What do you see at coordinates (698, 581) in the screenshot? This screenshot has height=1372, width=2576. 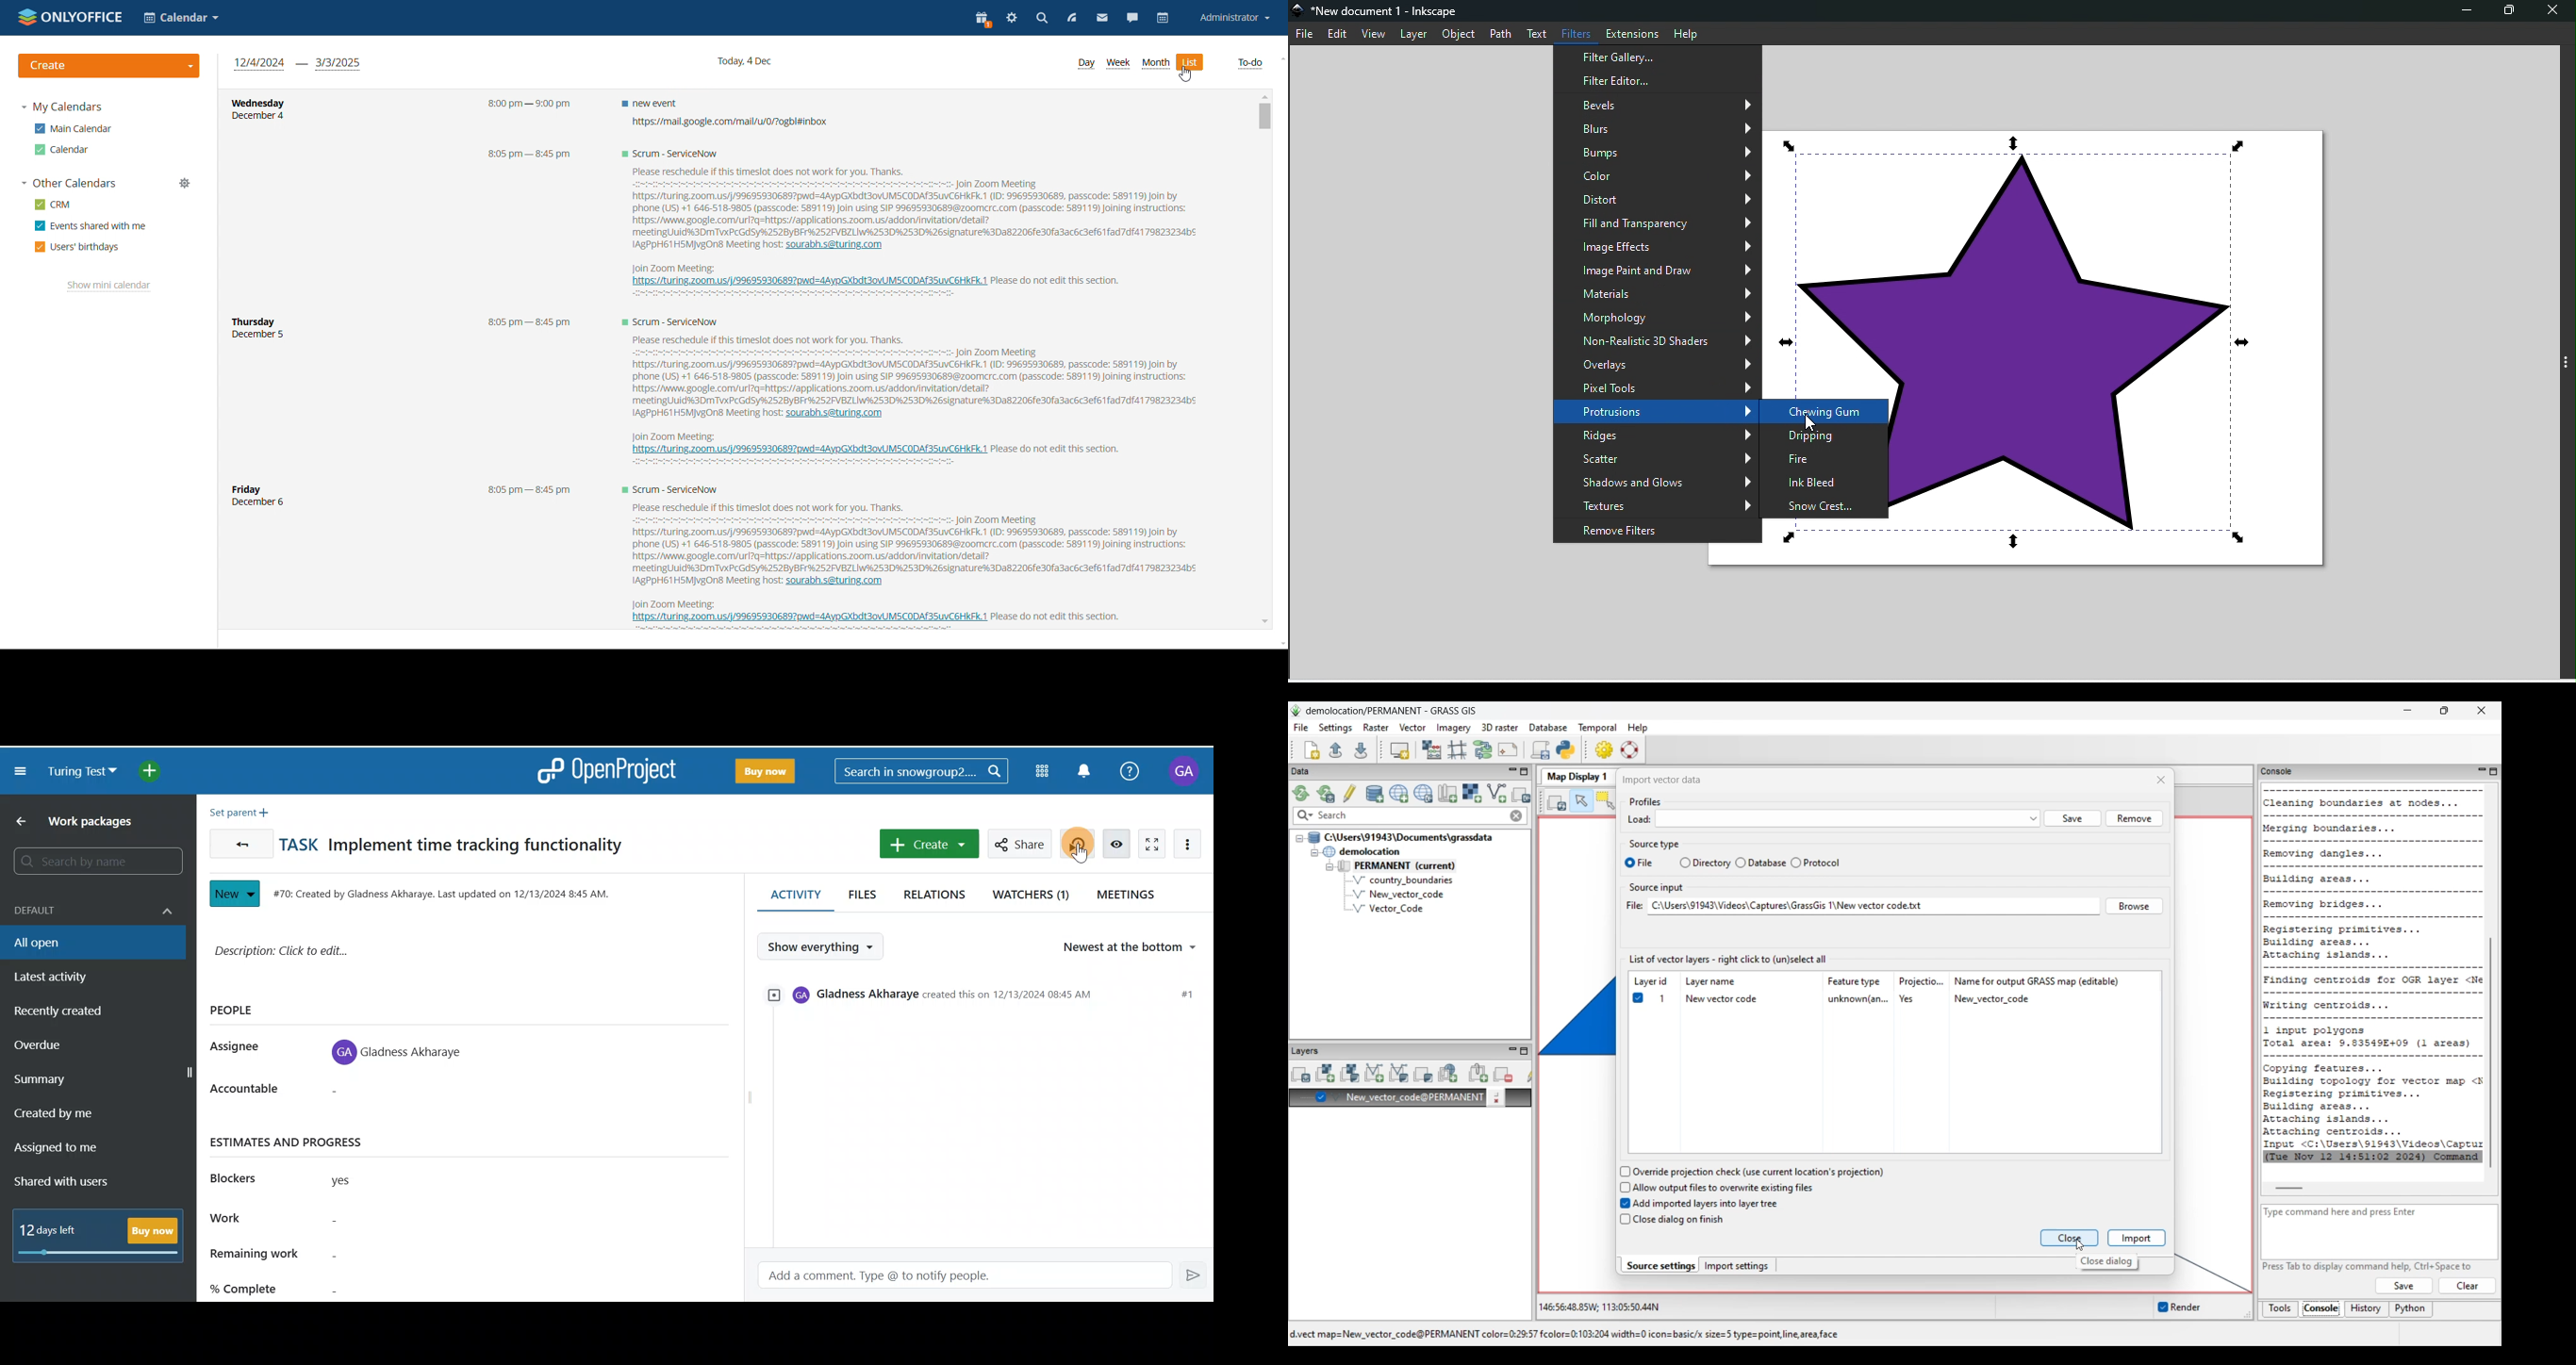 I see `1AgPpHE1HSM)VEON8 Meeting host` at bounding box center [698, 581].